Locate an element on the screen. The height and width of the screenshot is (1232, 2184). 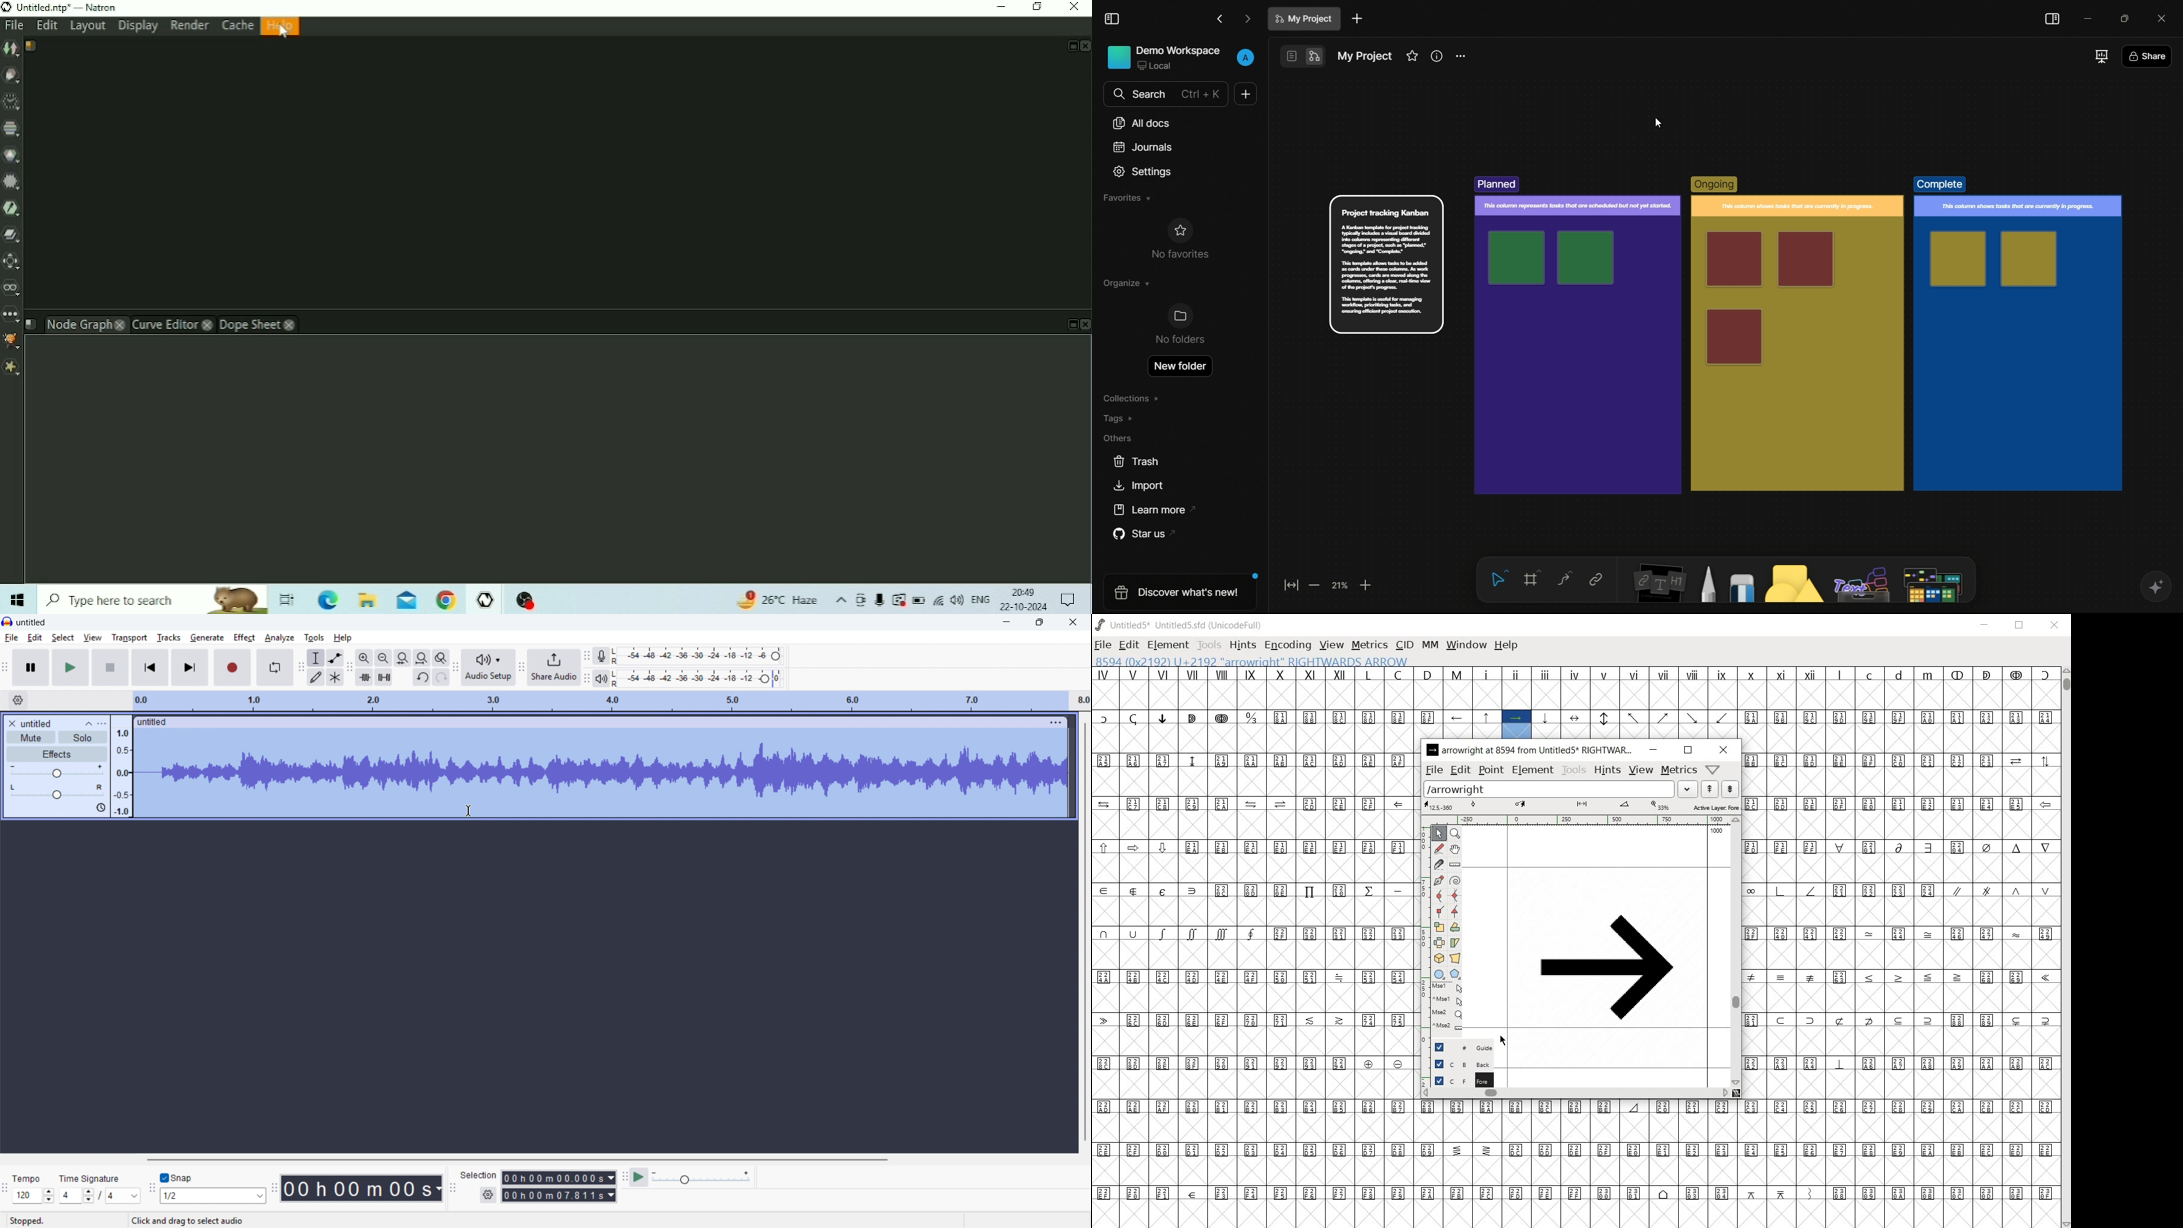
selection is located at coordinates (479, 1175).